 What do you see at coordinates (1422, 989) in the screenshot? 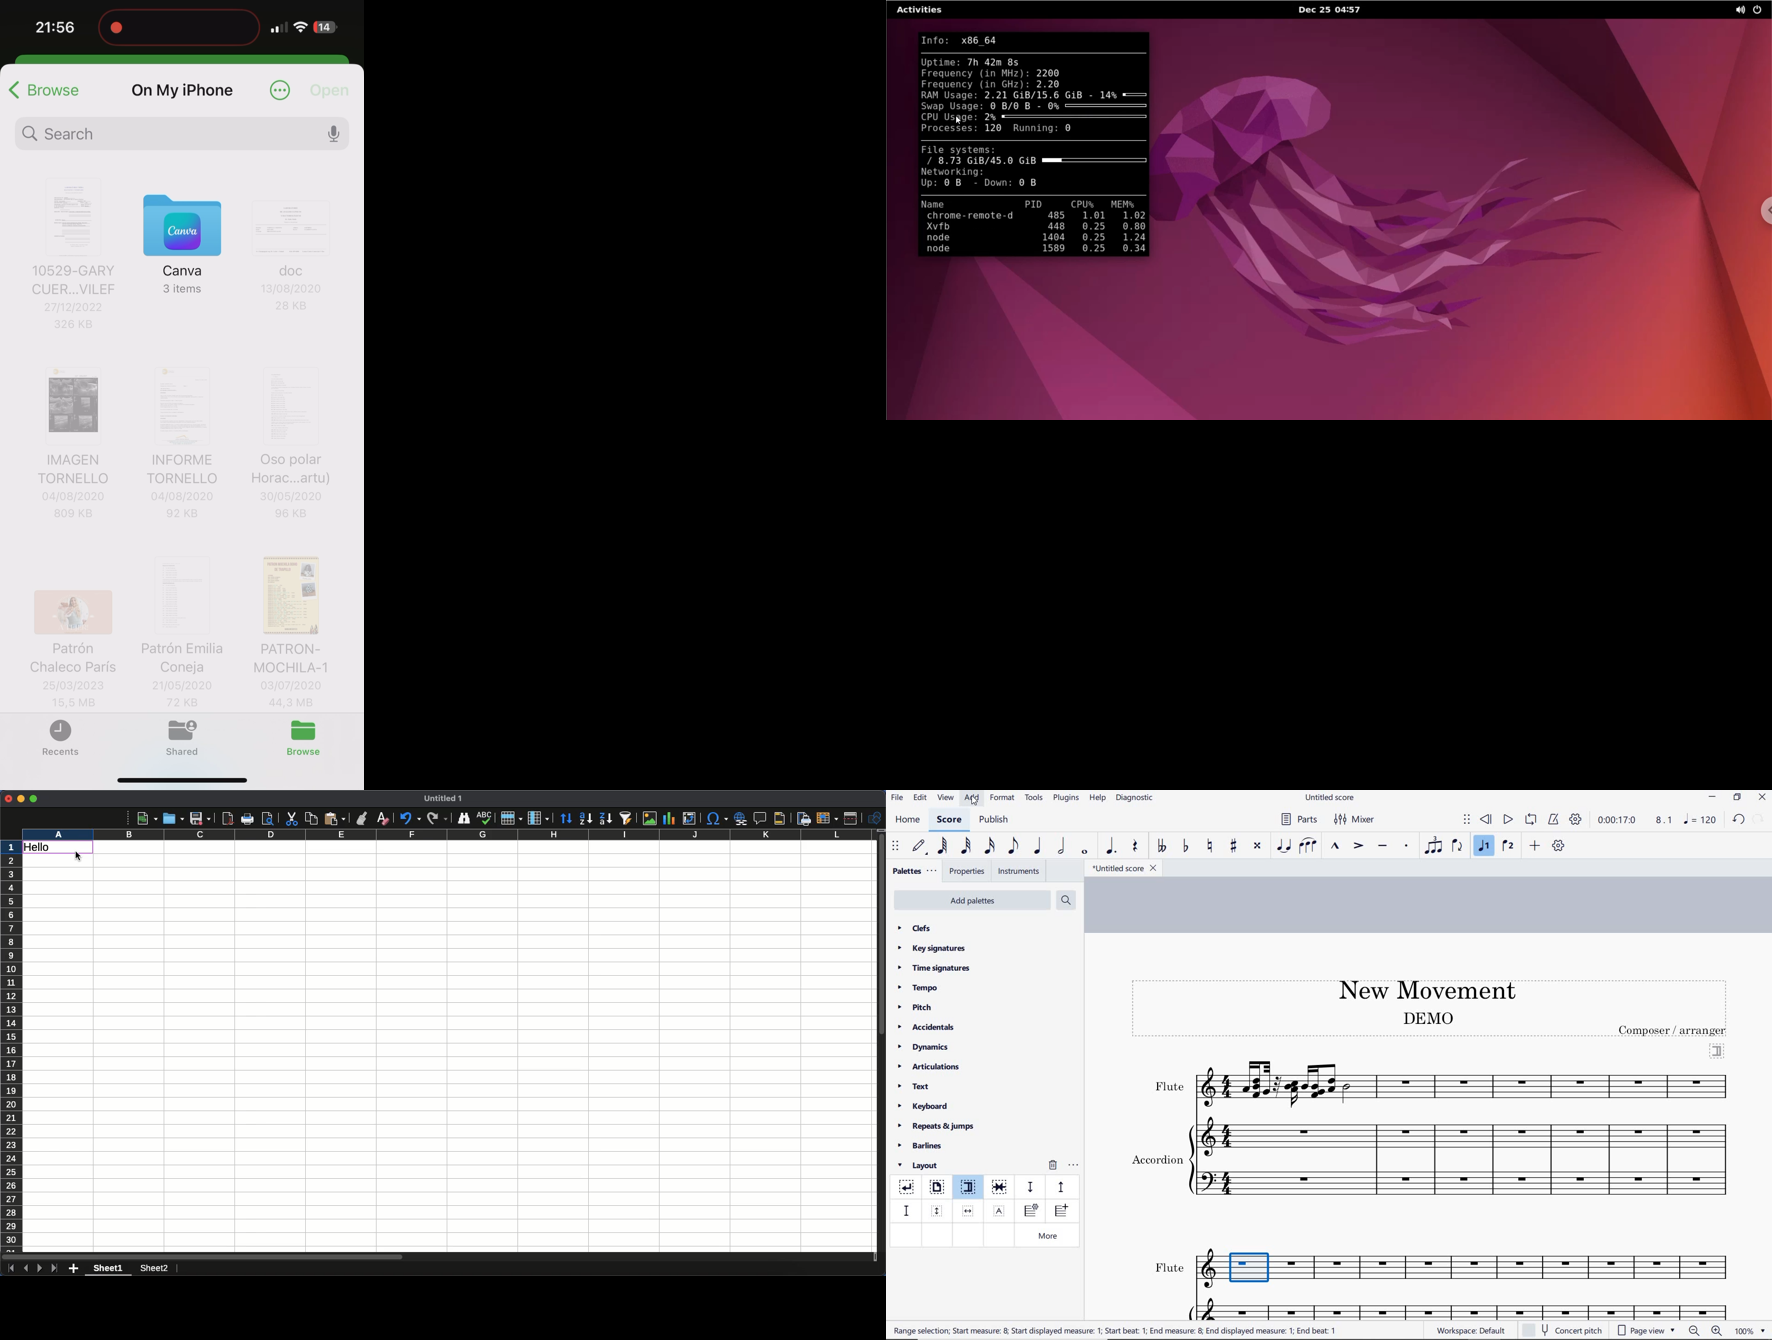
I see `title` at bounding box center [1422, 989].